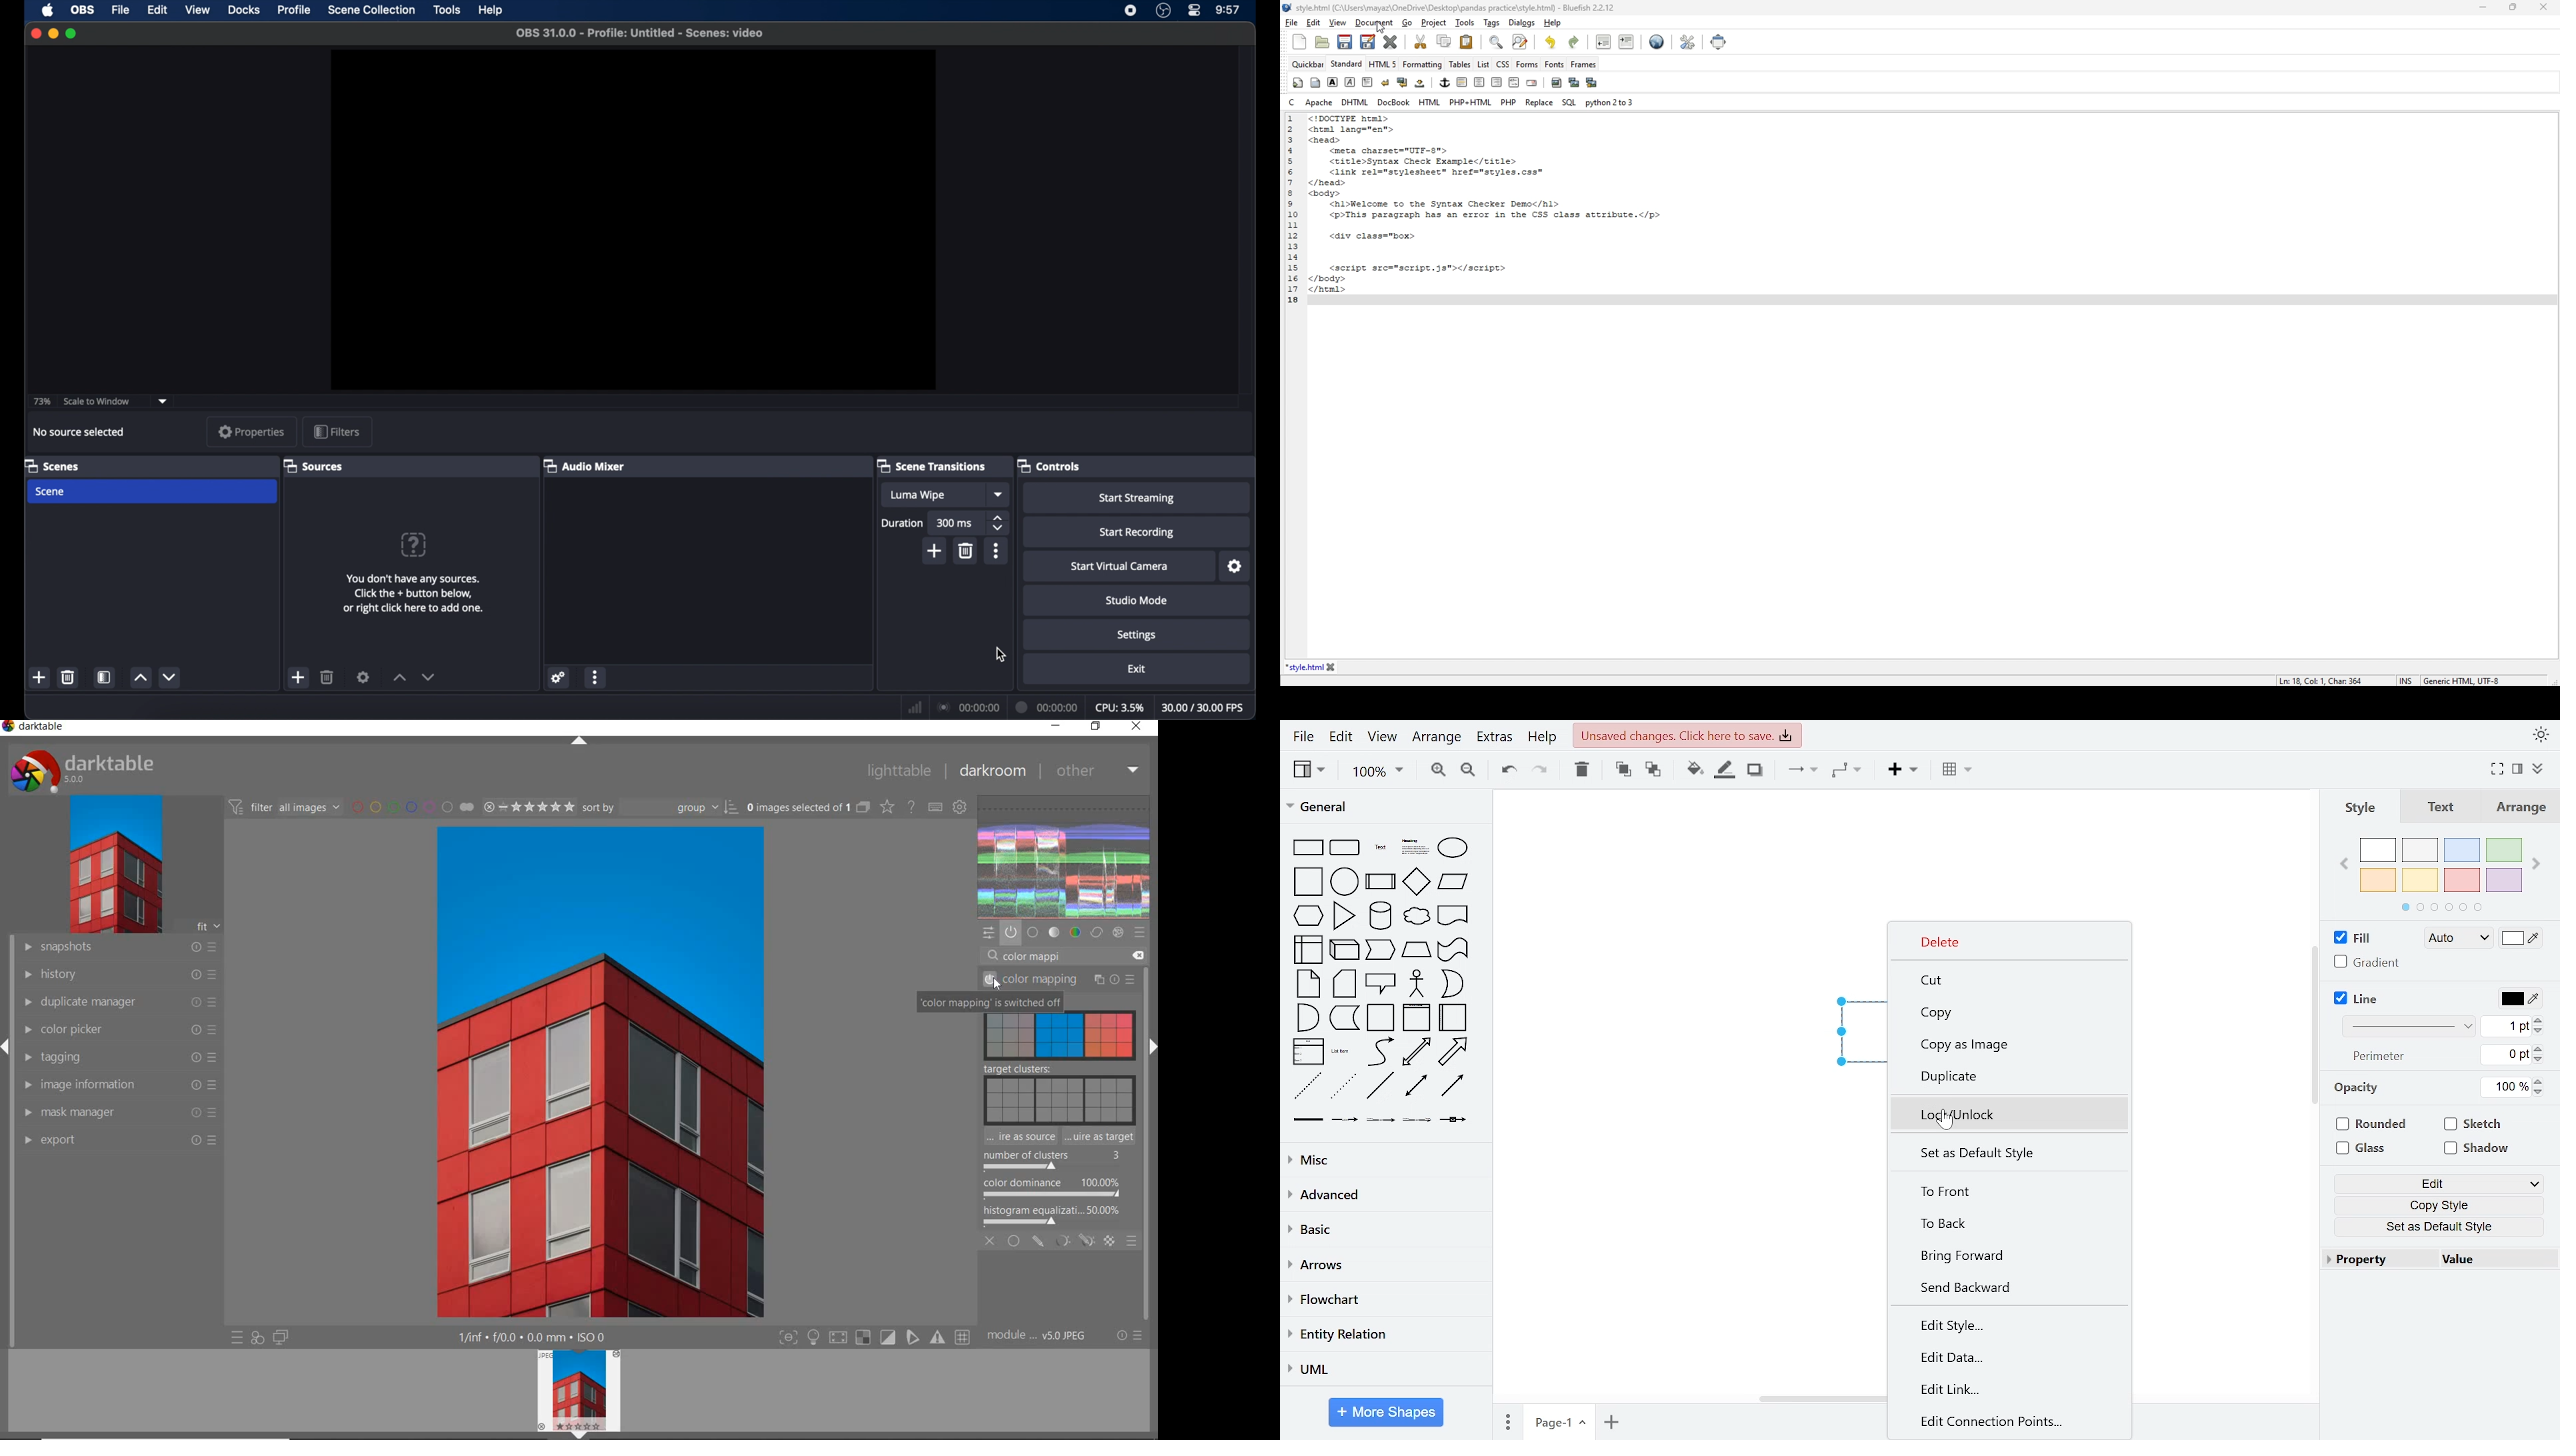 This screenshot has height=1456, width=2576. Describe the element at coordinates (1686, 735) in the screenshot. I see `unsaved changes. click here to save` at that location.